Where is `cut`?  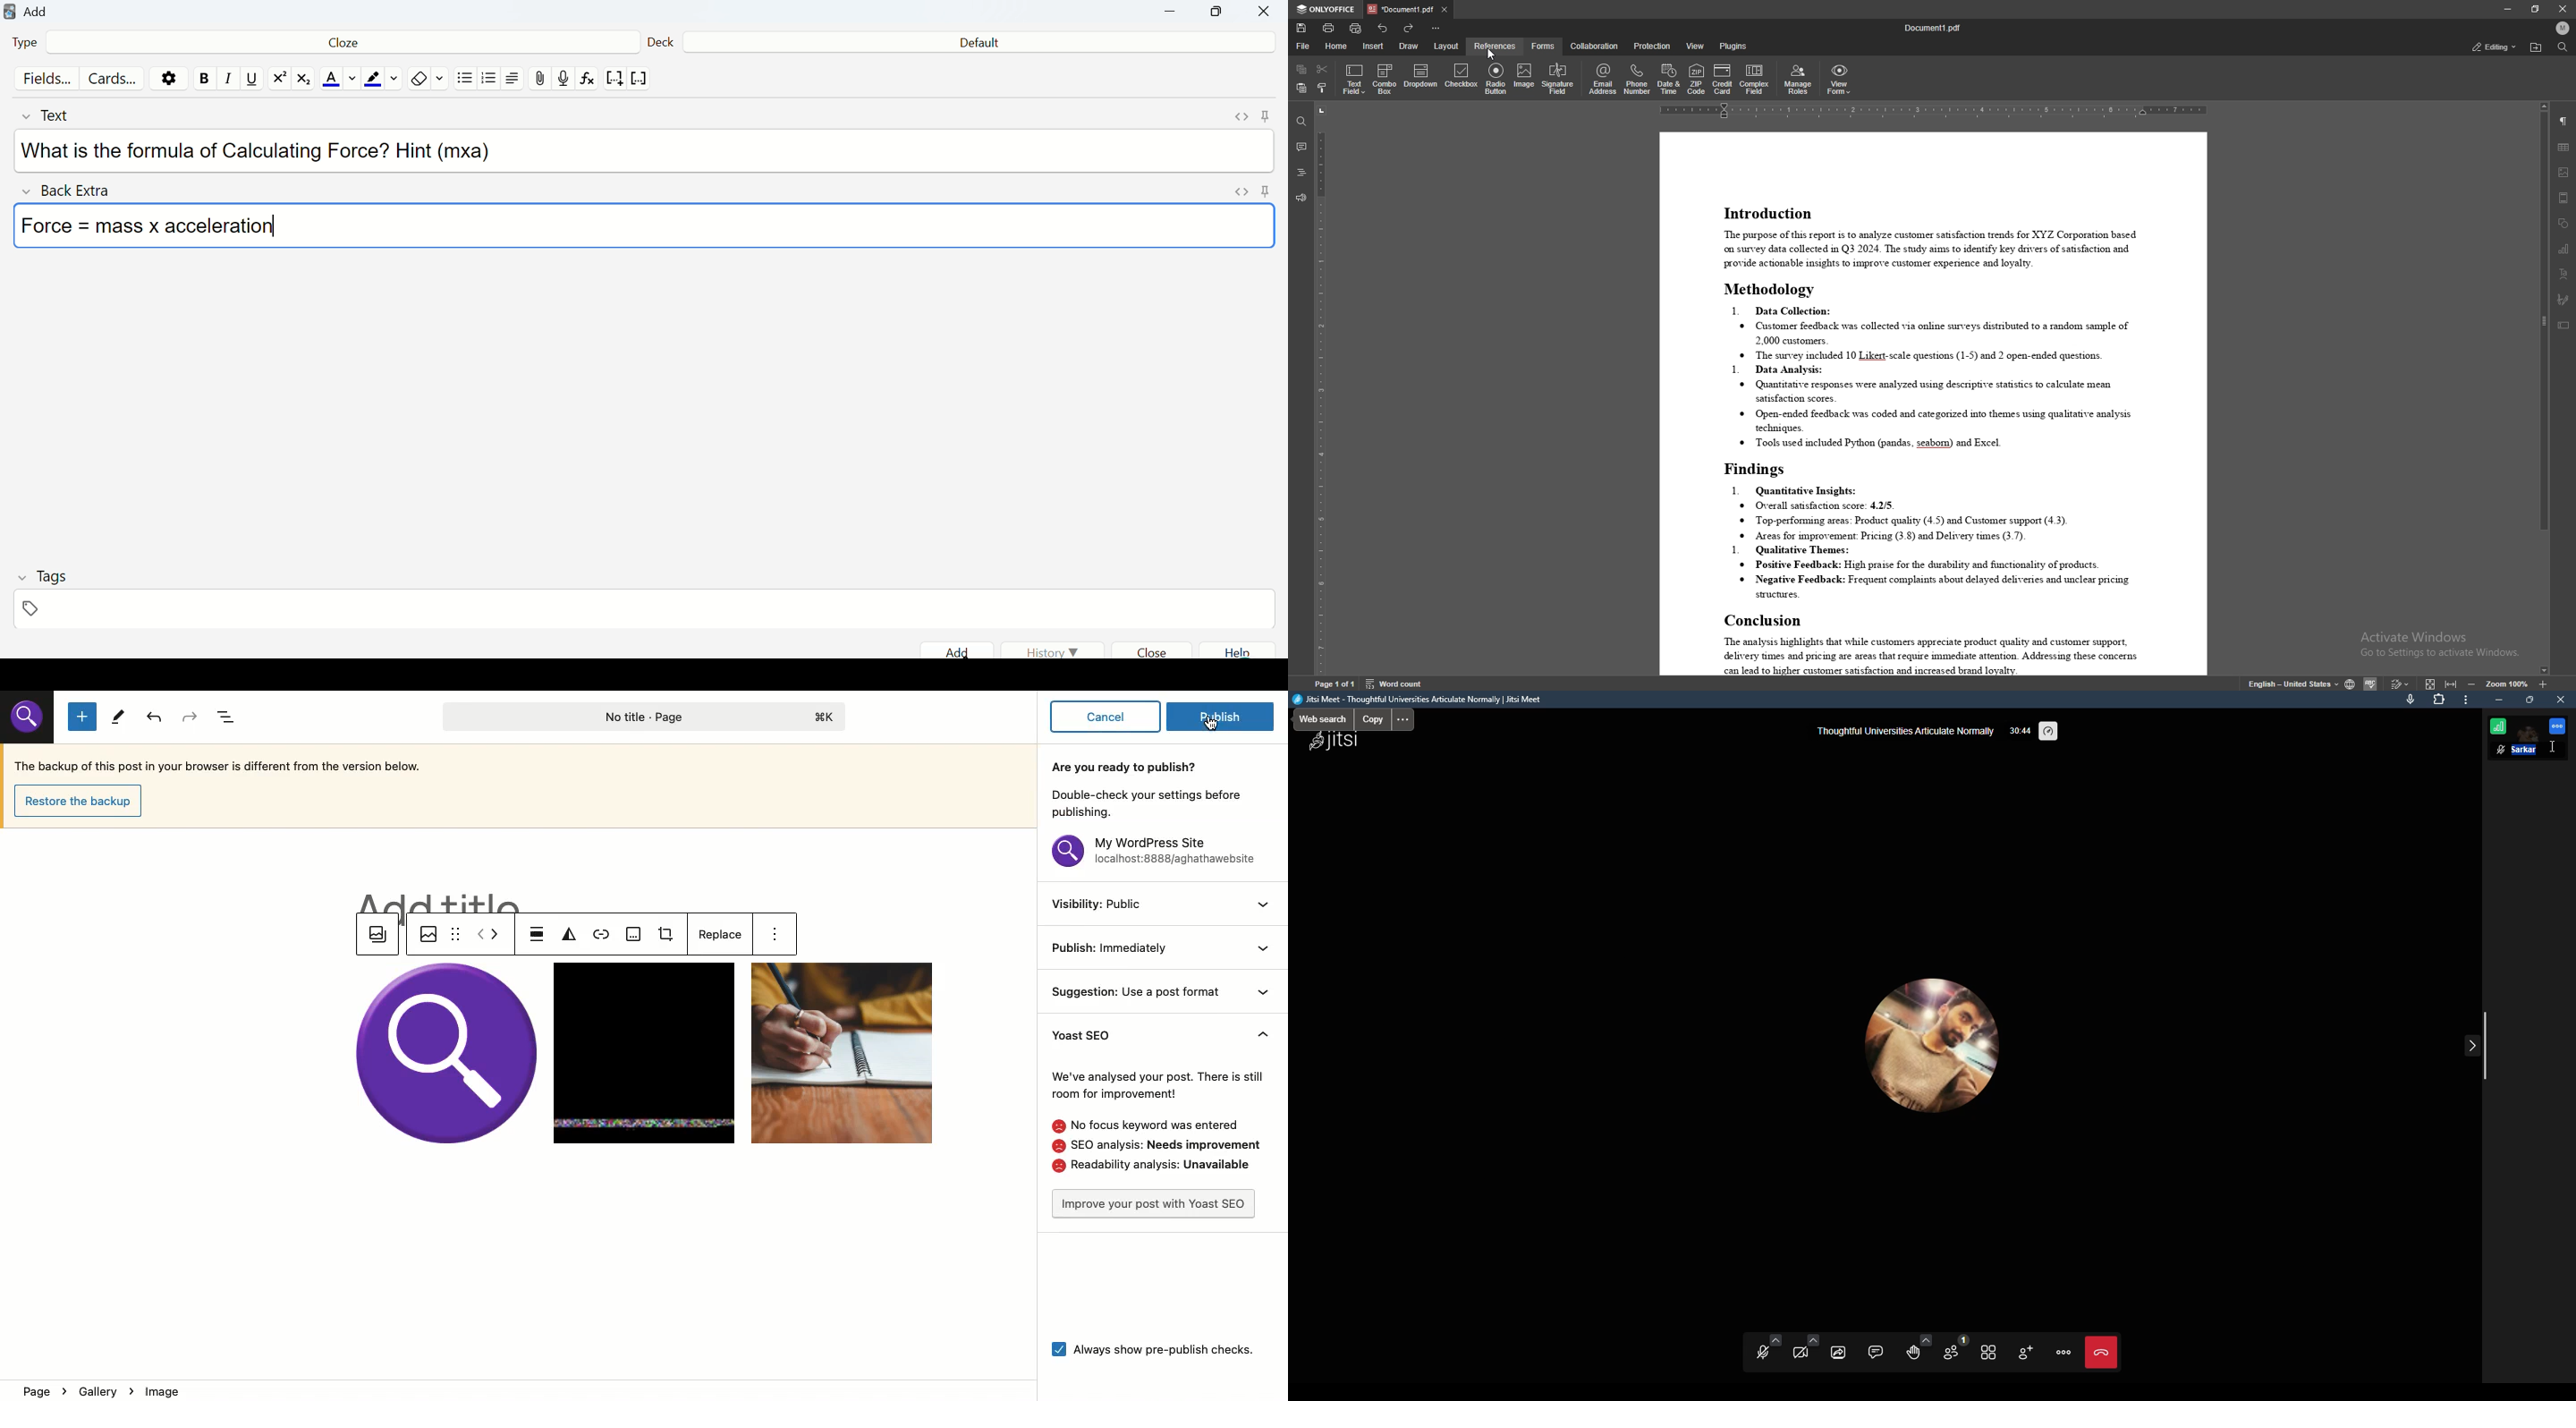
cut is located at coordinates (1324, 70).